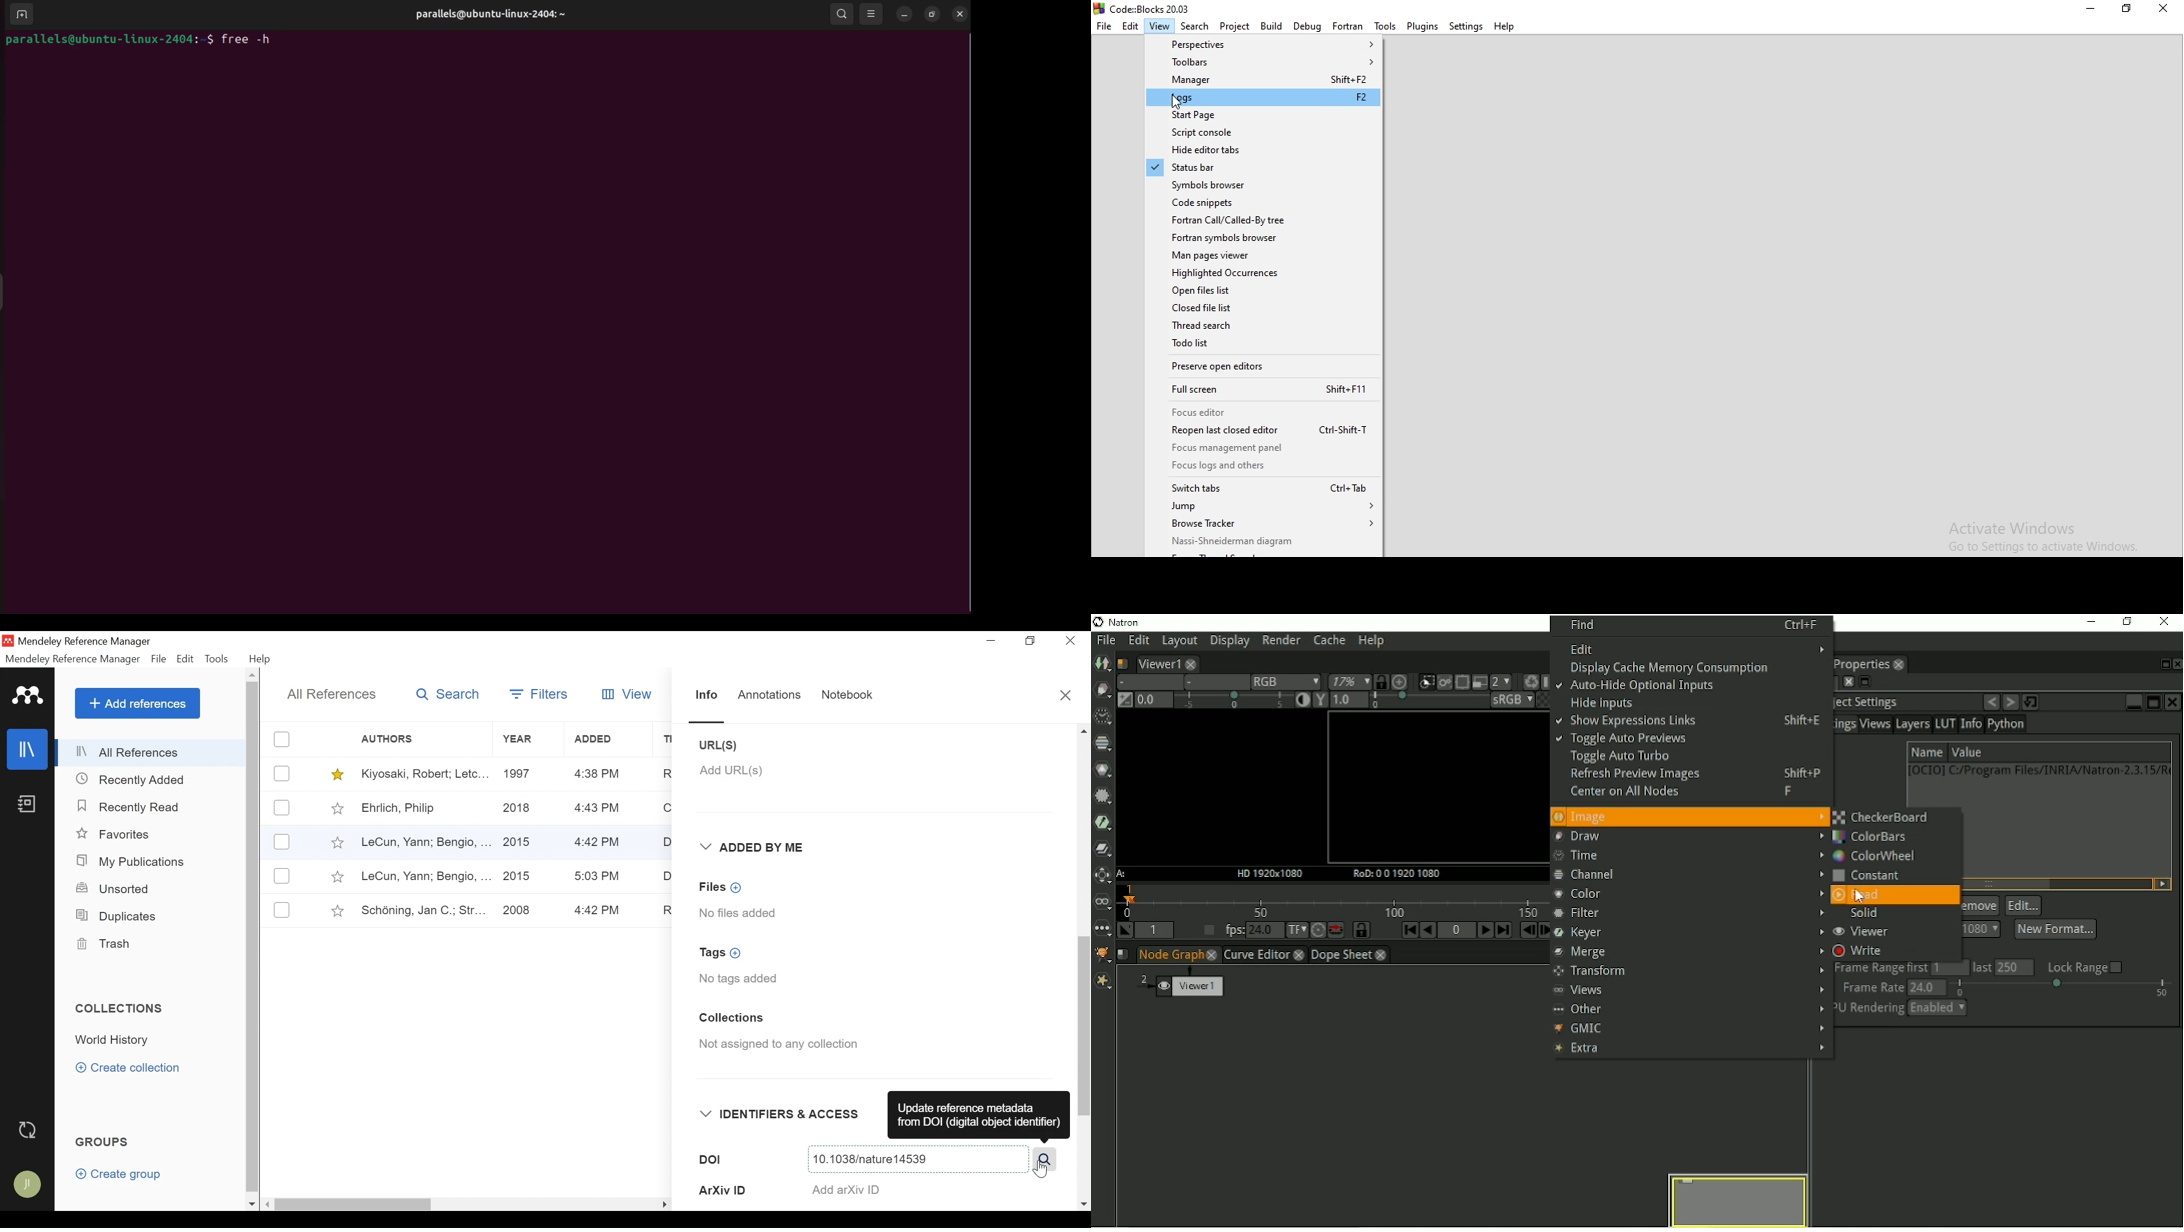 The image size is (2184, 1232). I want to click on Create category, so click(129, 1067).